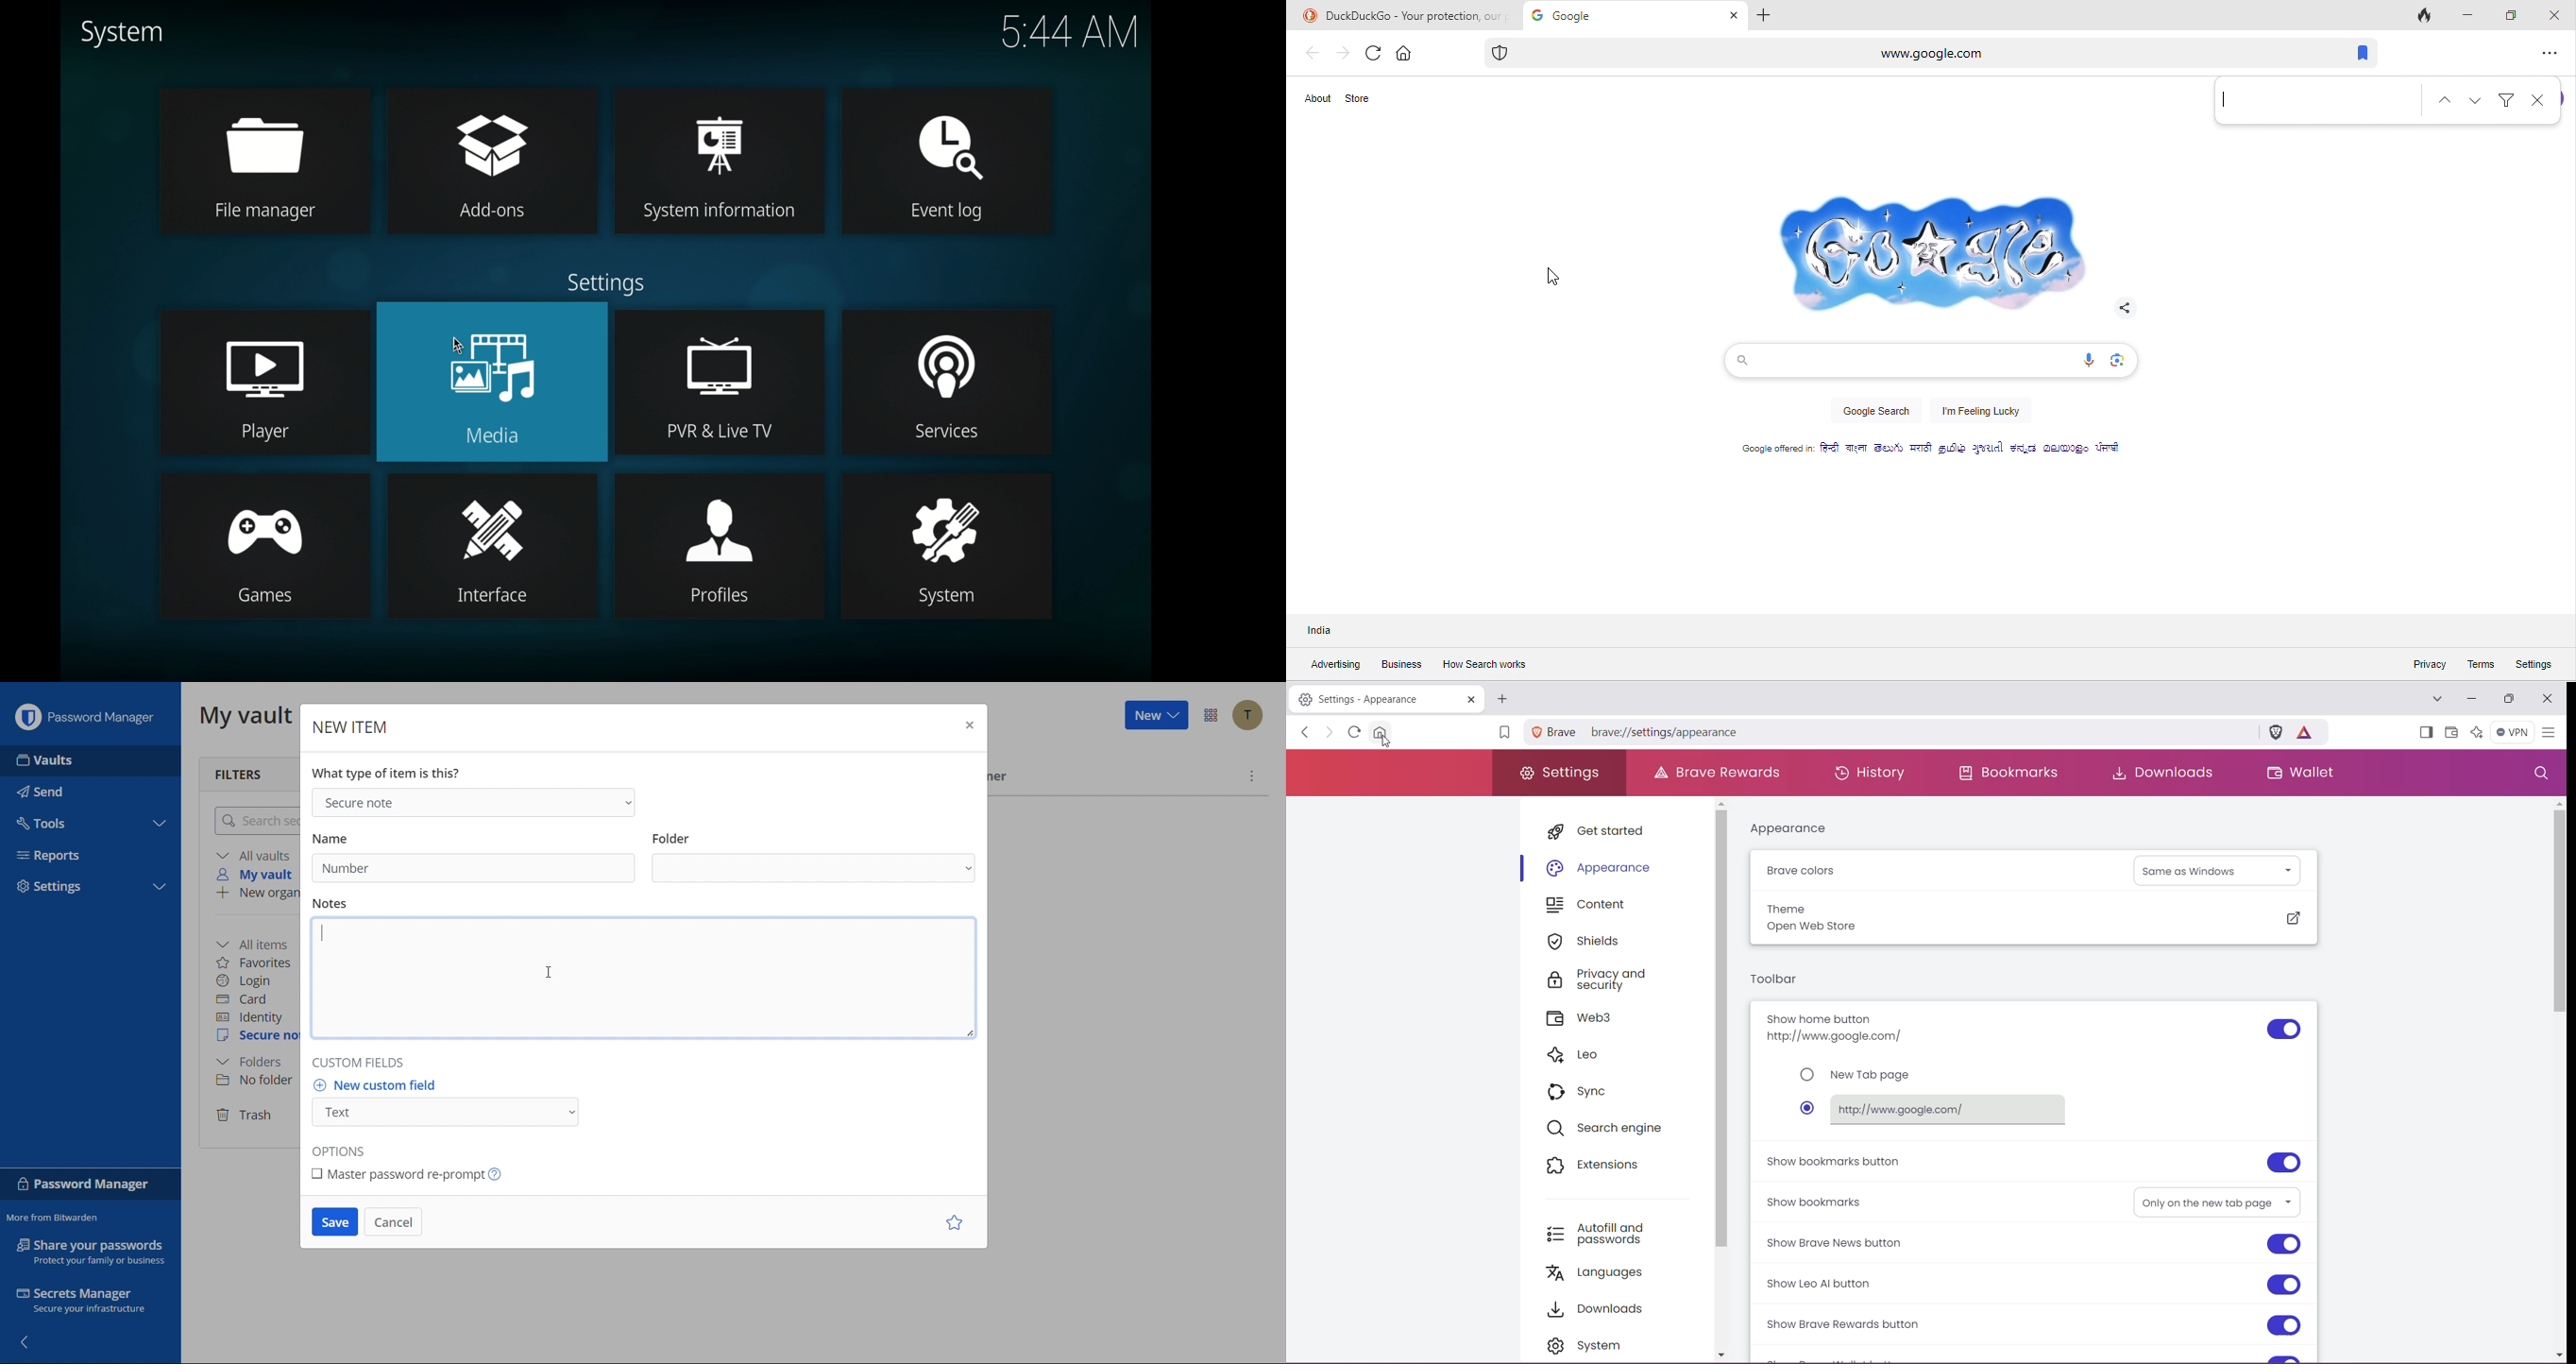  I want to click on Cancel, so click(397, 1223).